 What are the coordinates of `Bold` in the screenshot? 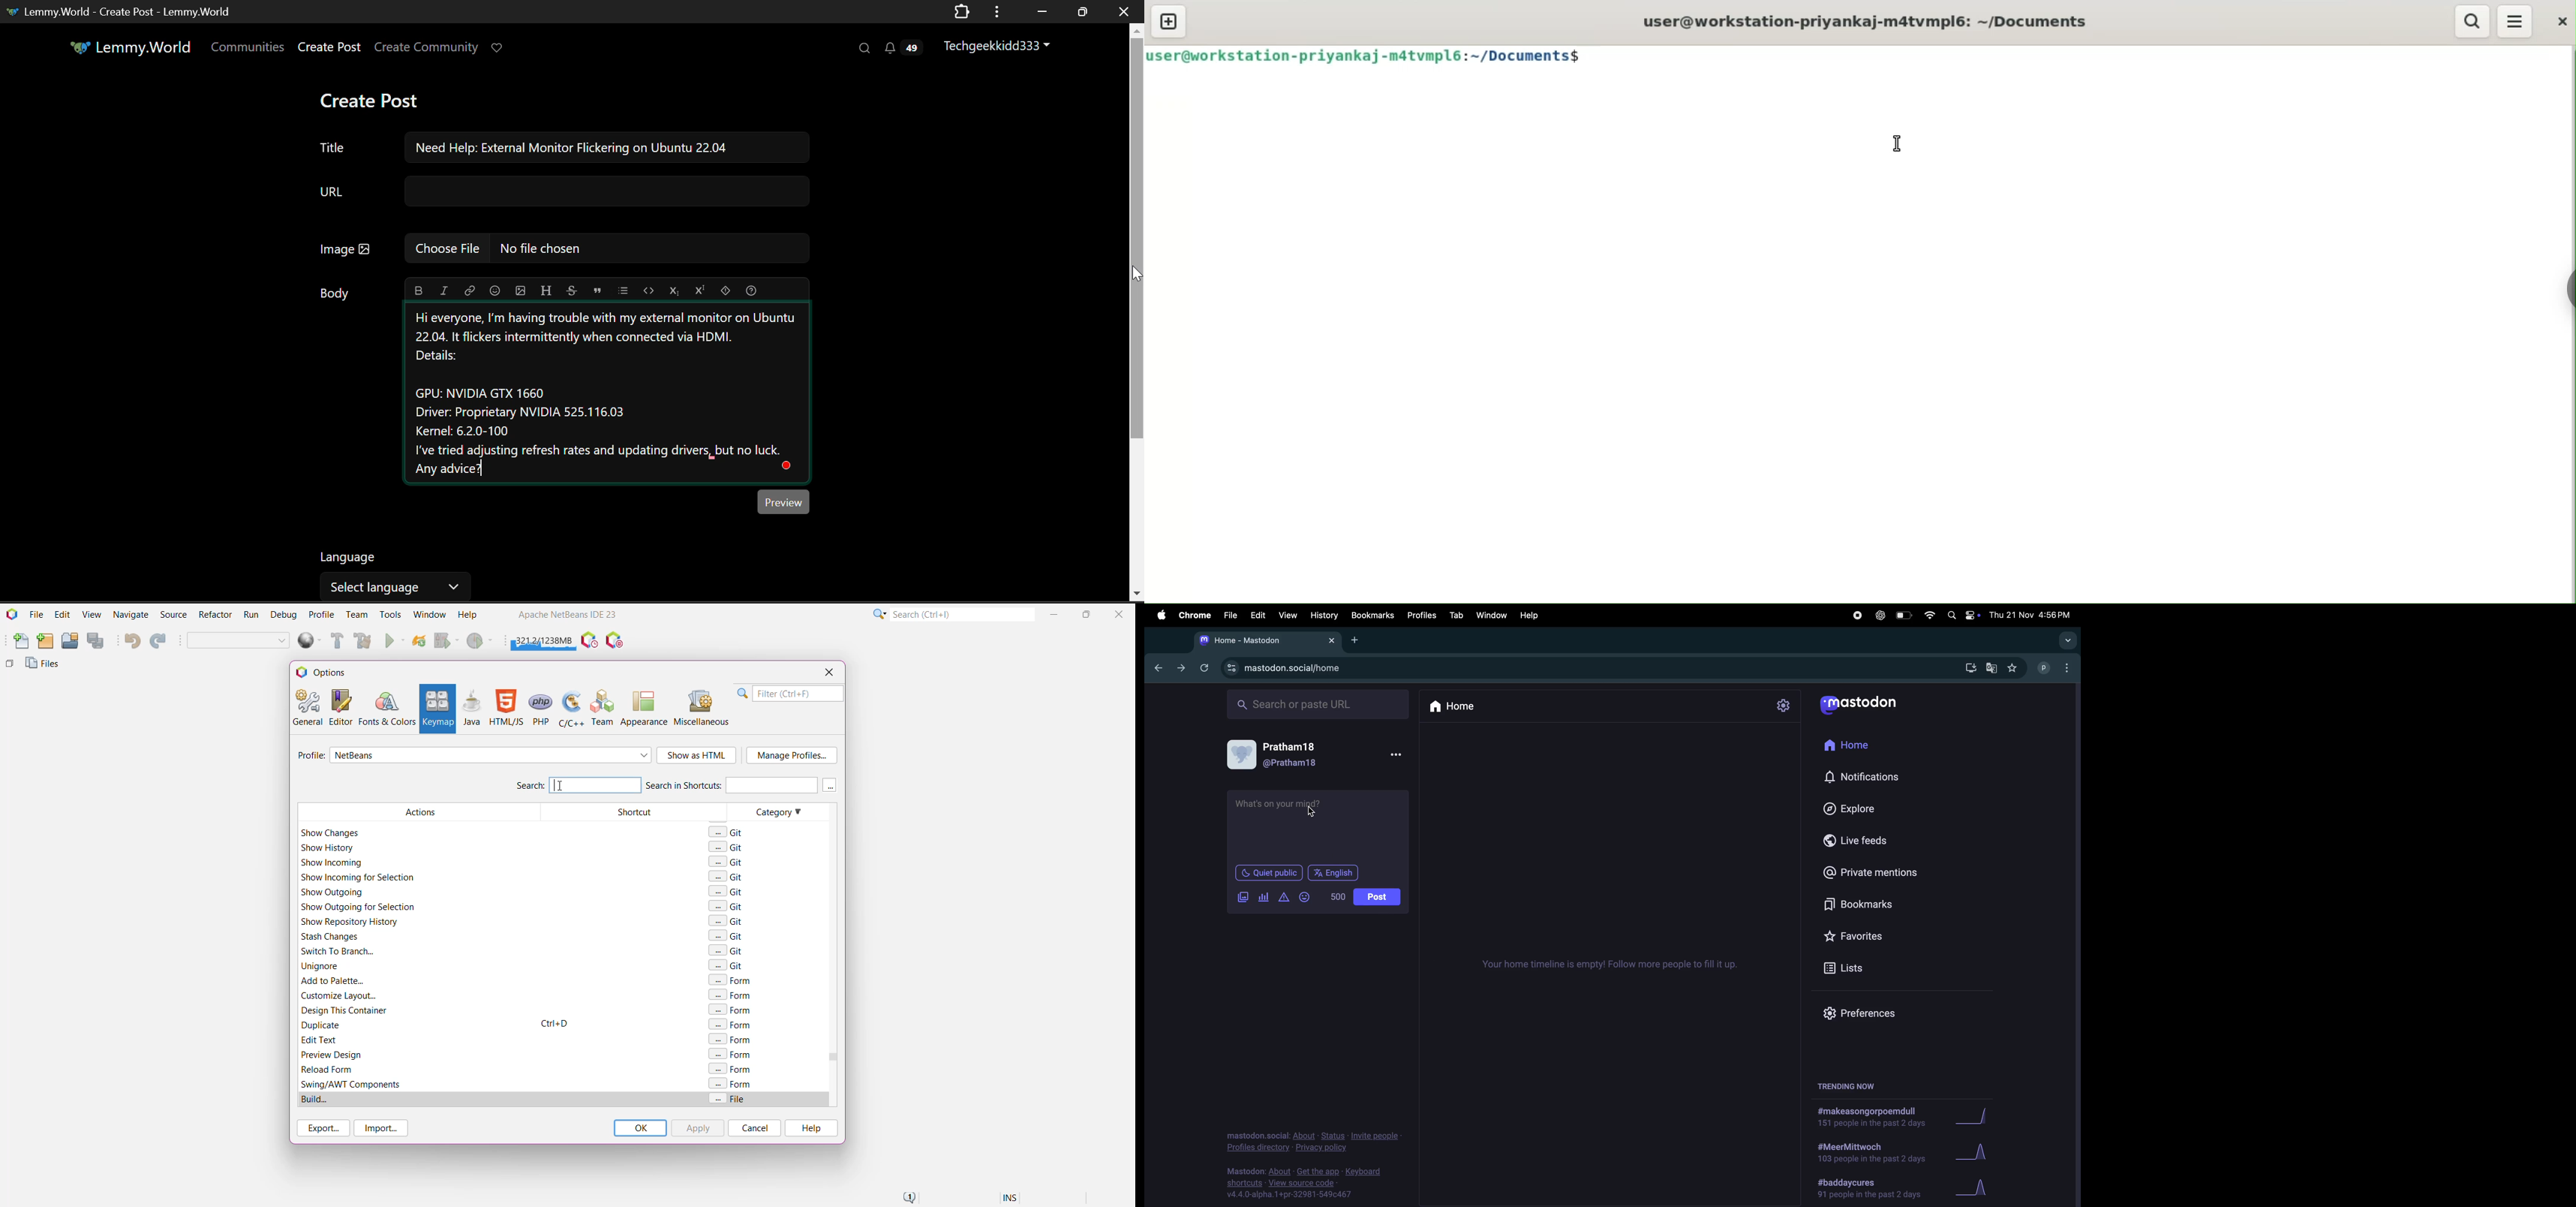 It's located at (418, 291).